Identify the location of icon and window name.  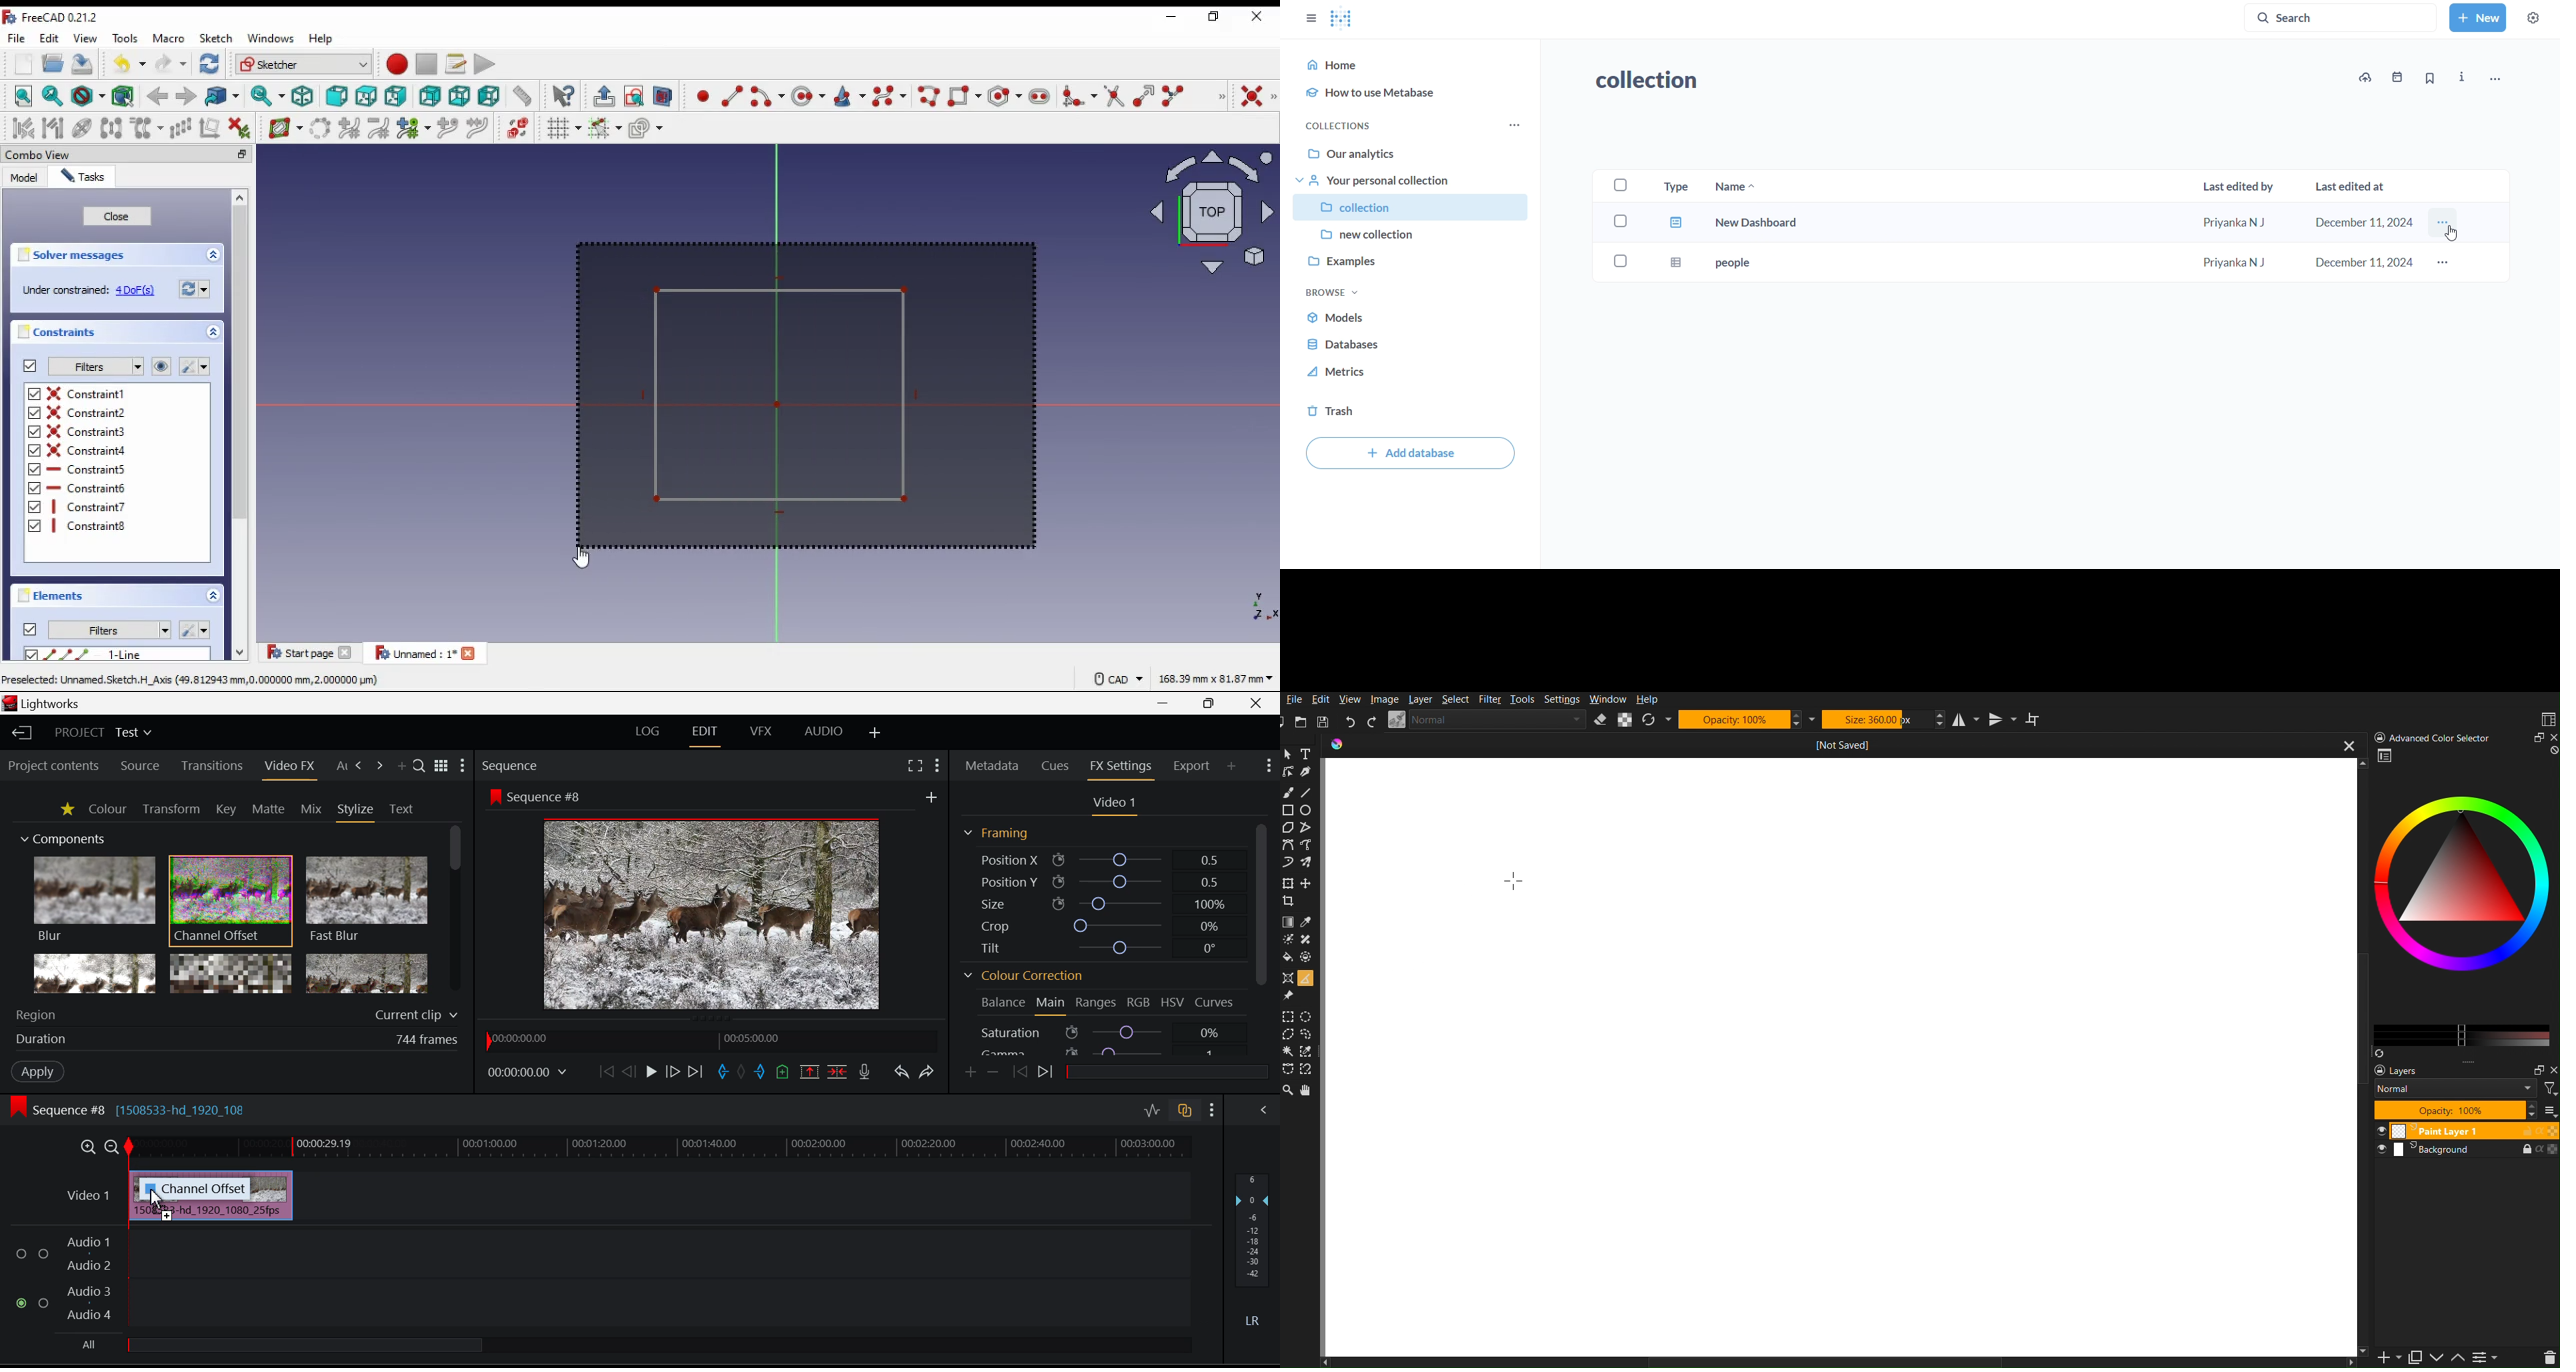
(54, 17).